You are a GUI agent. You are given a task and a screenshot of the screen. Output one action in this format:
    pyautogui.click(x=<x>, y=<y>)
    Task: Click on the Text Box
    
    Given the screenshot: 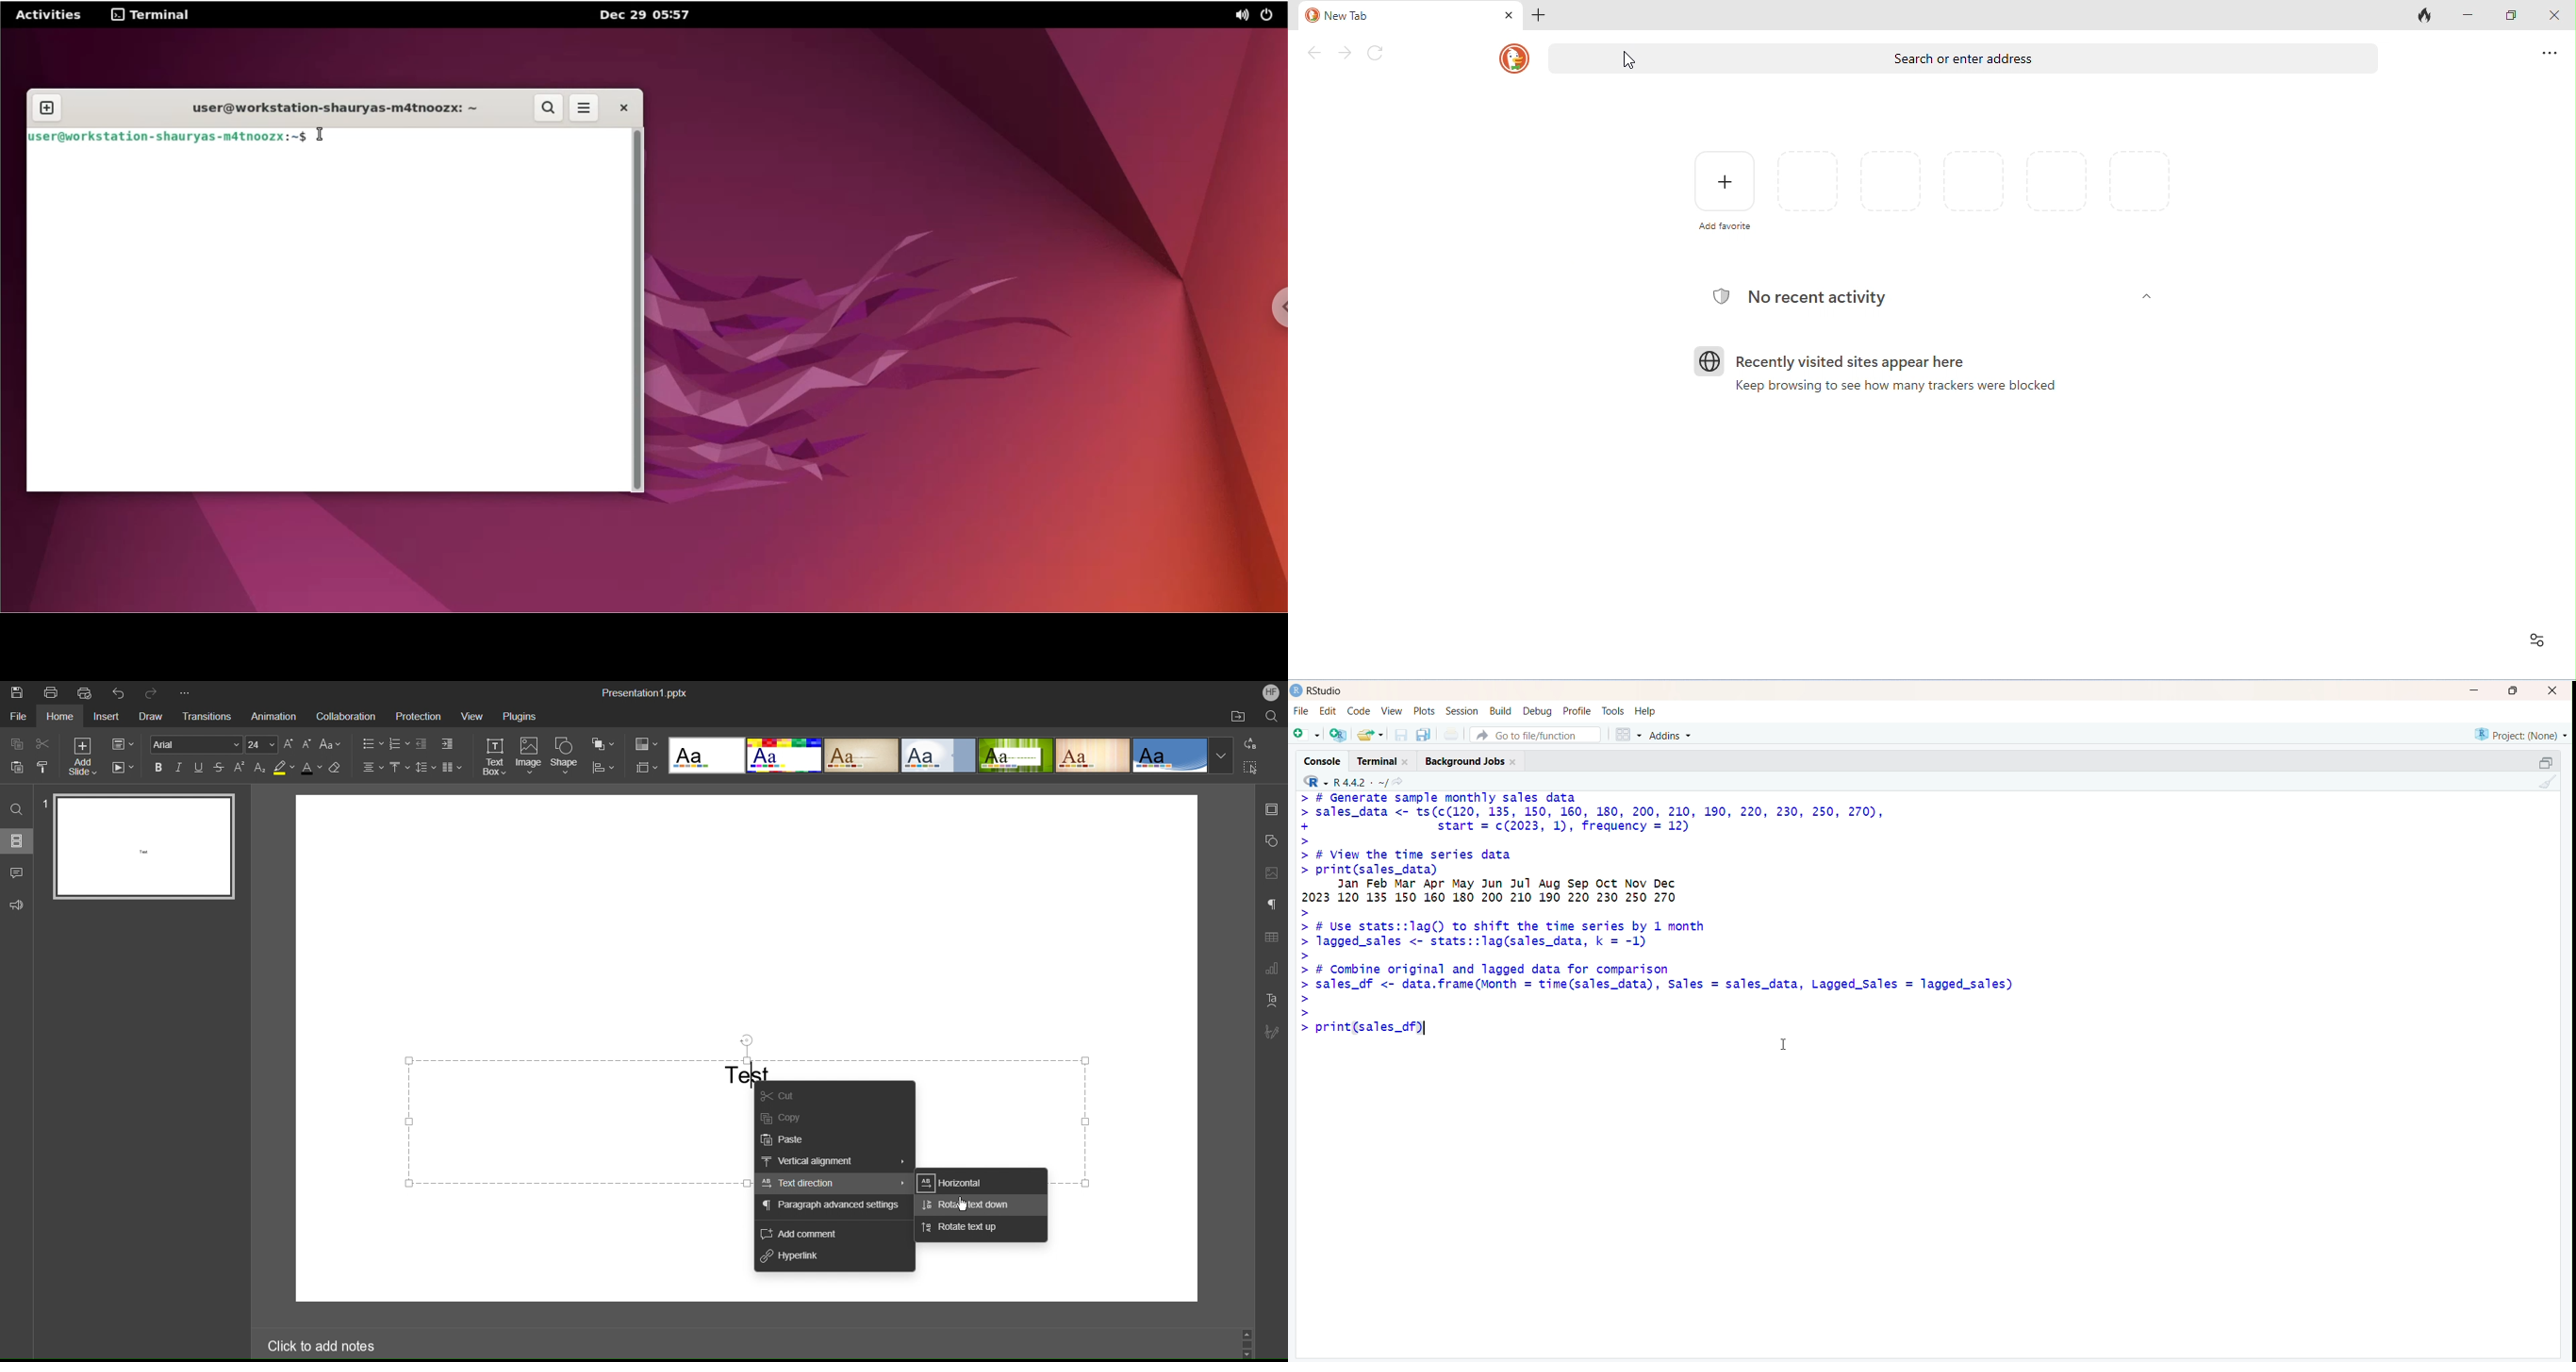 What is the action you would take?
    pyautogui.click(x=494, y=756)
    